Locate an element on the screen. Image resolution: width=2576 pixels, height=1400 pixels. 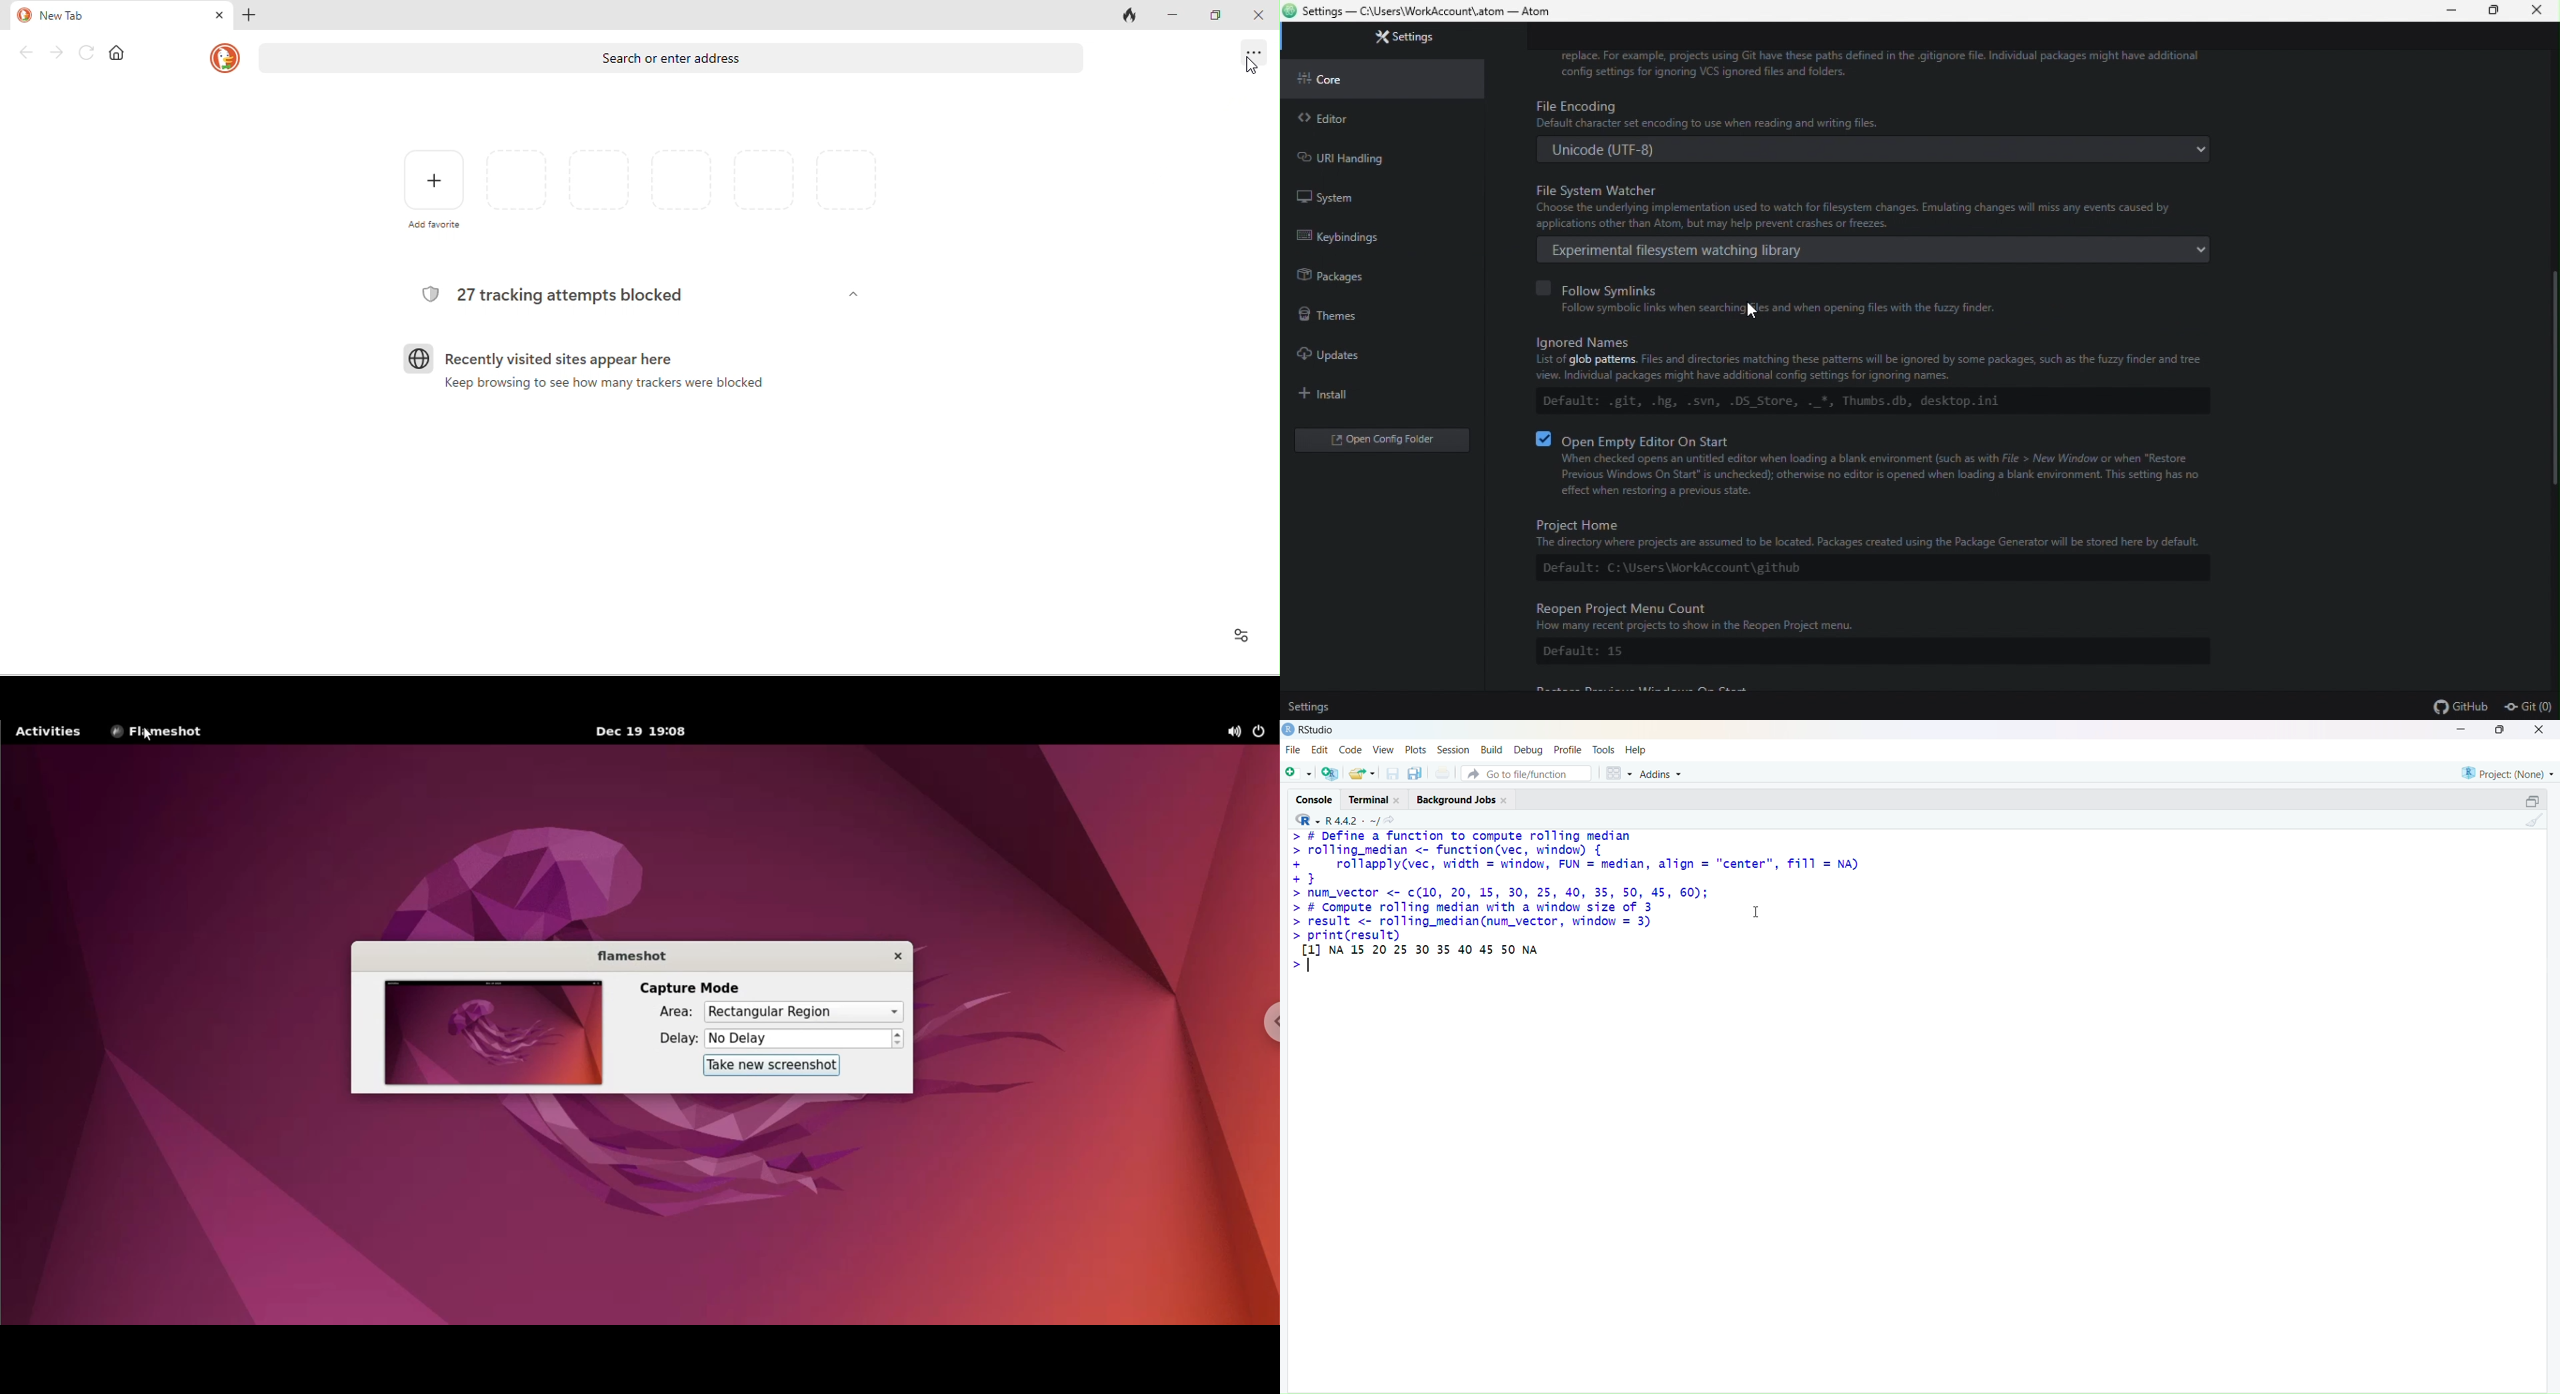
search icon is located at coordinates (1390, 819).